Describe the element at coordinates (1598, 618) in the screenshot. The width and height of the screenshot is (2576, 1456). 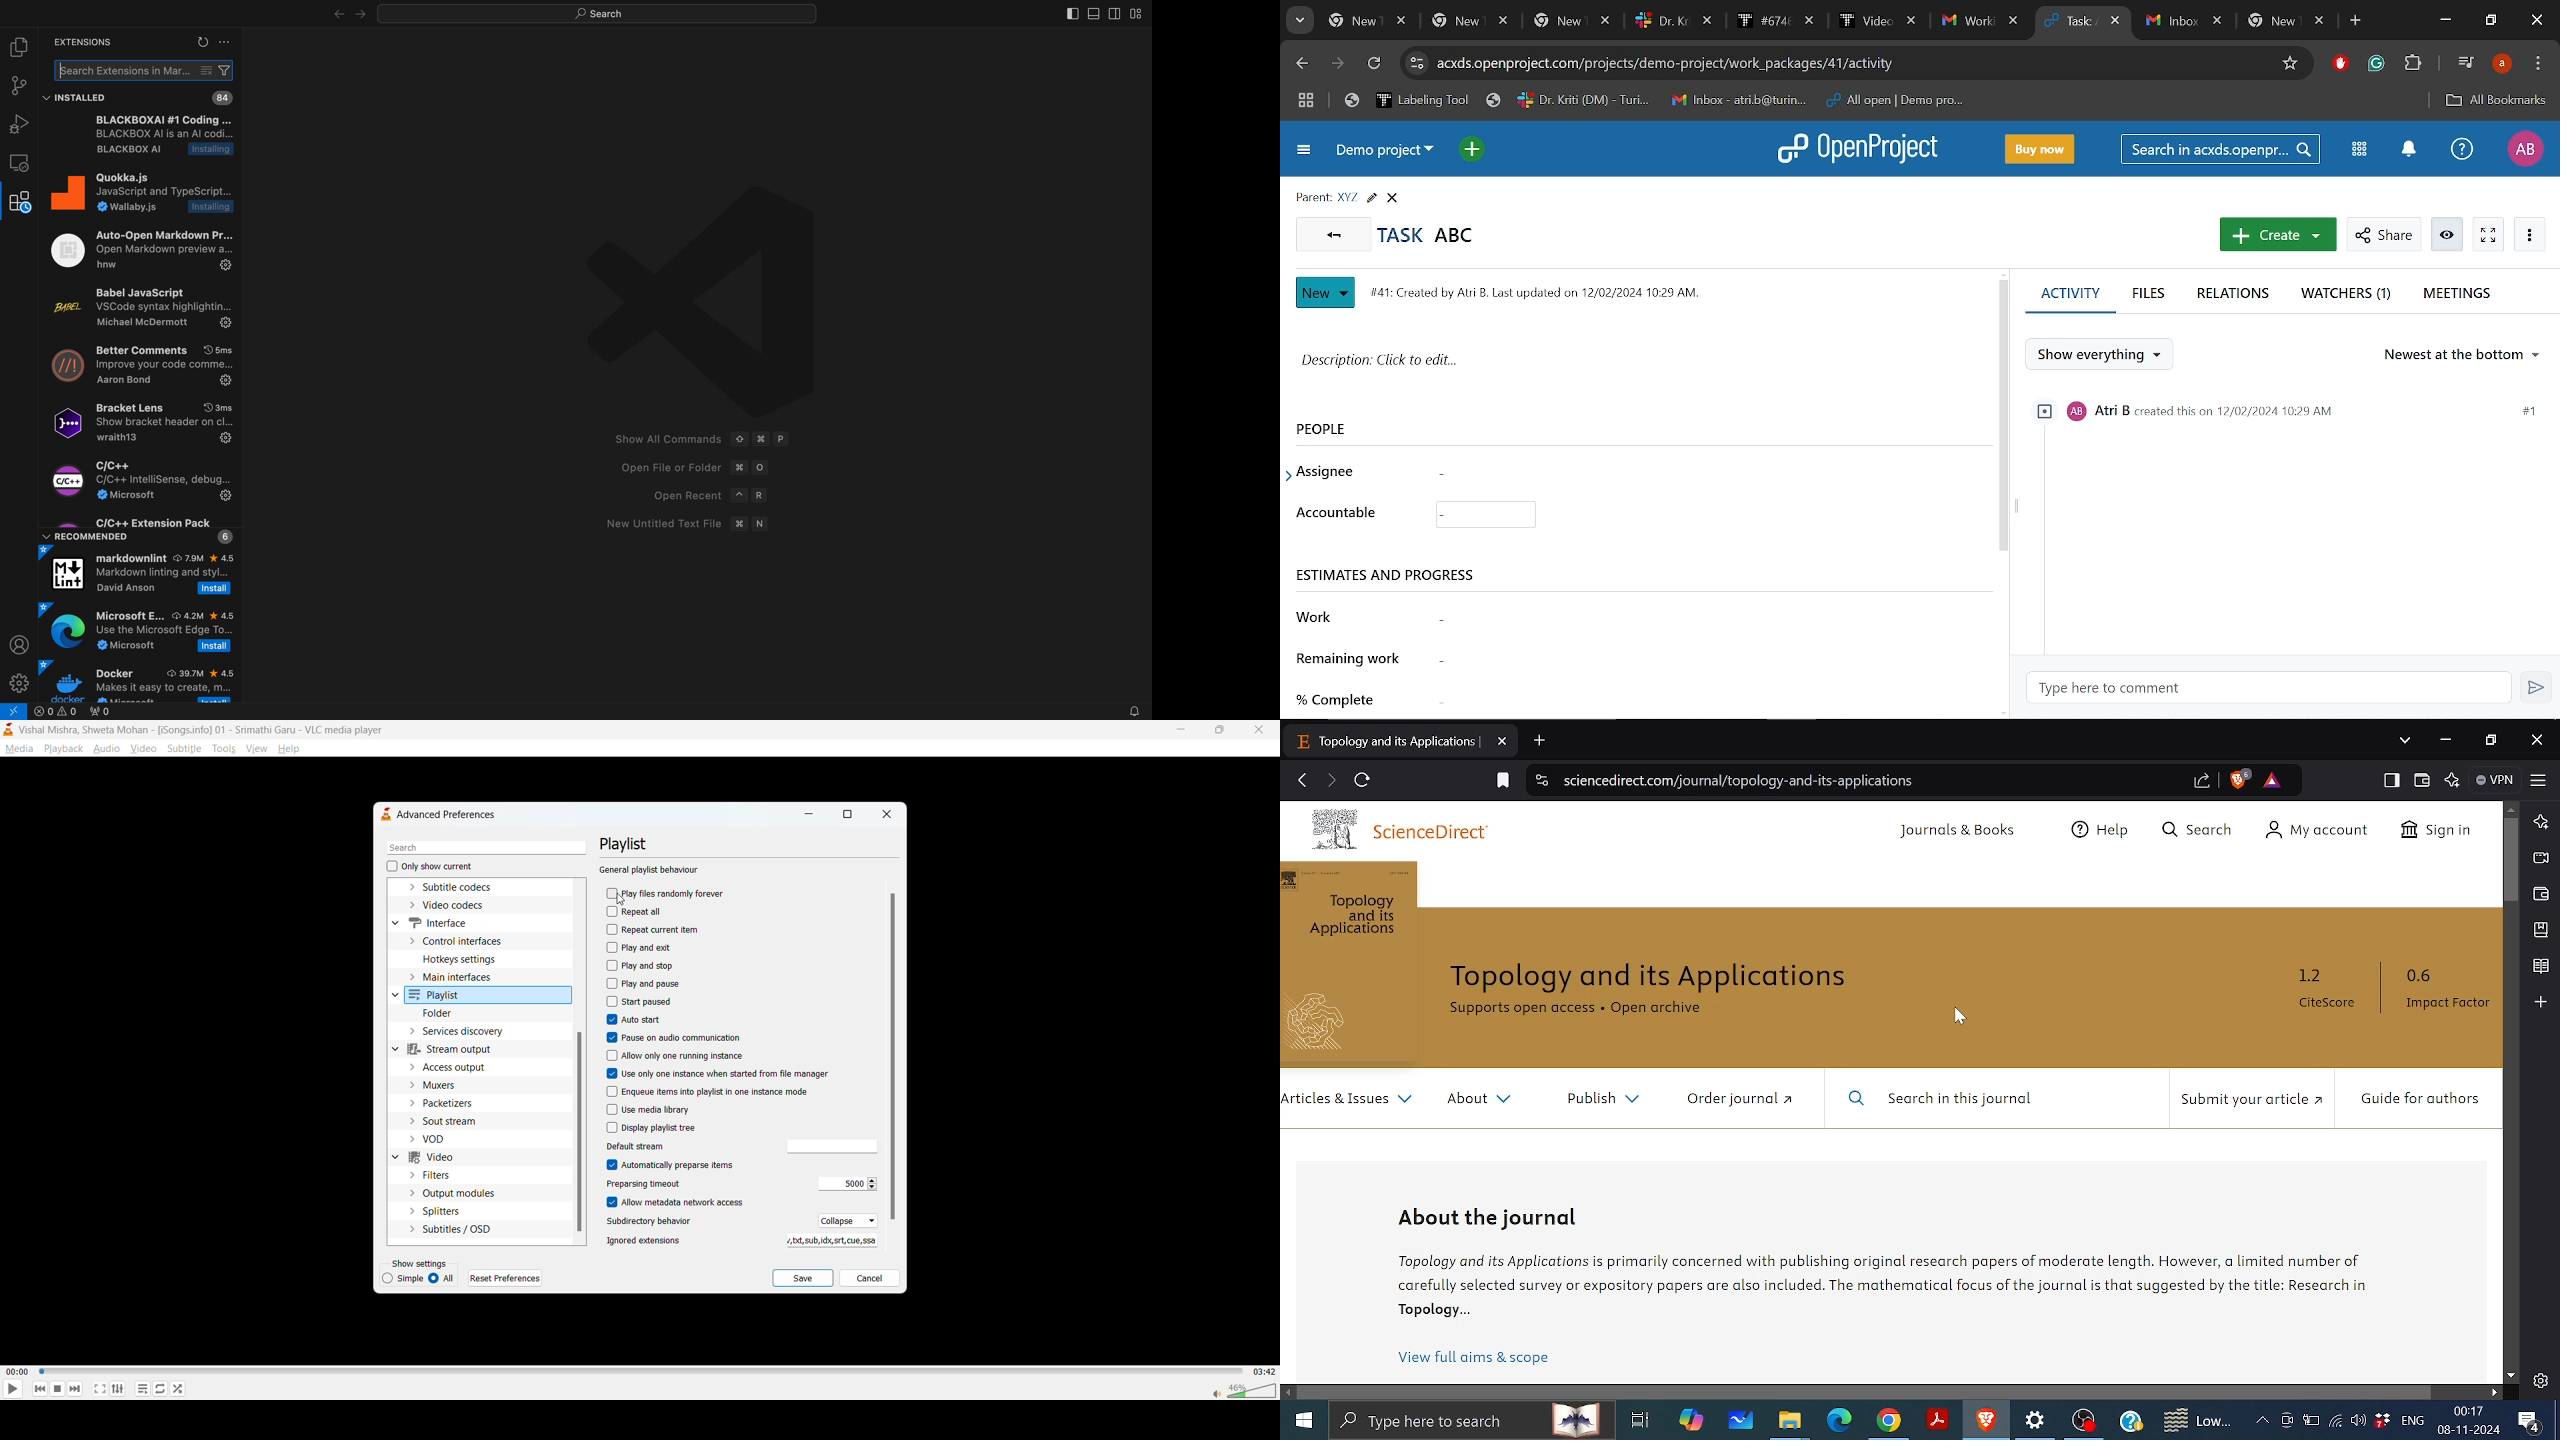
I see `Work` at that location.